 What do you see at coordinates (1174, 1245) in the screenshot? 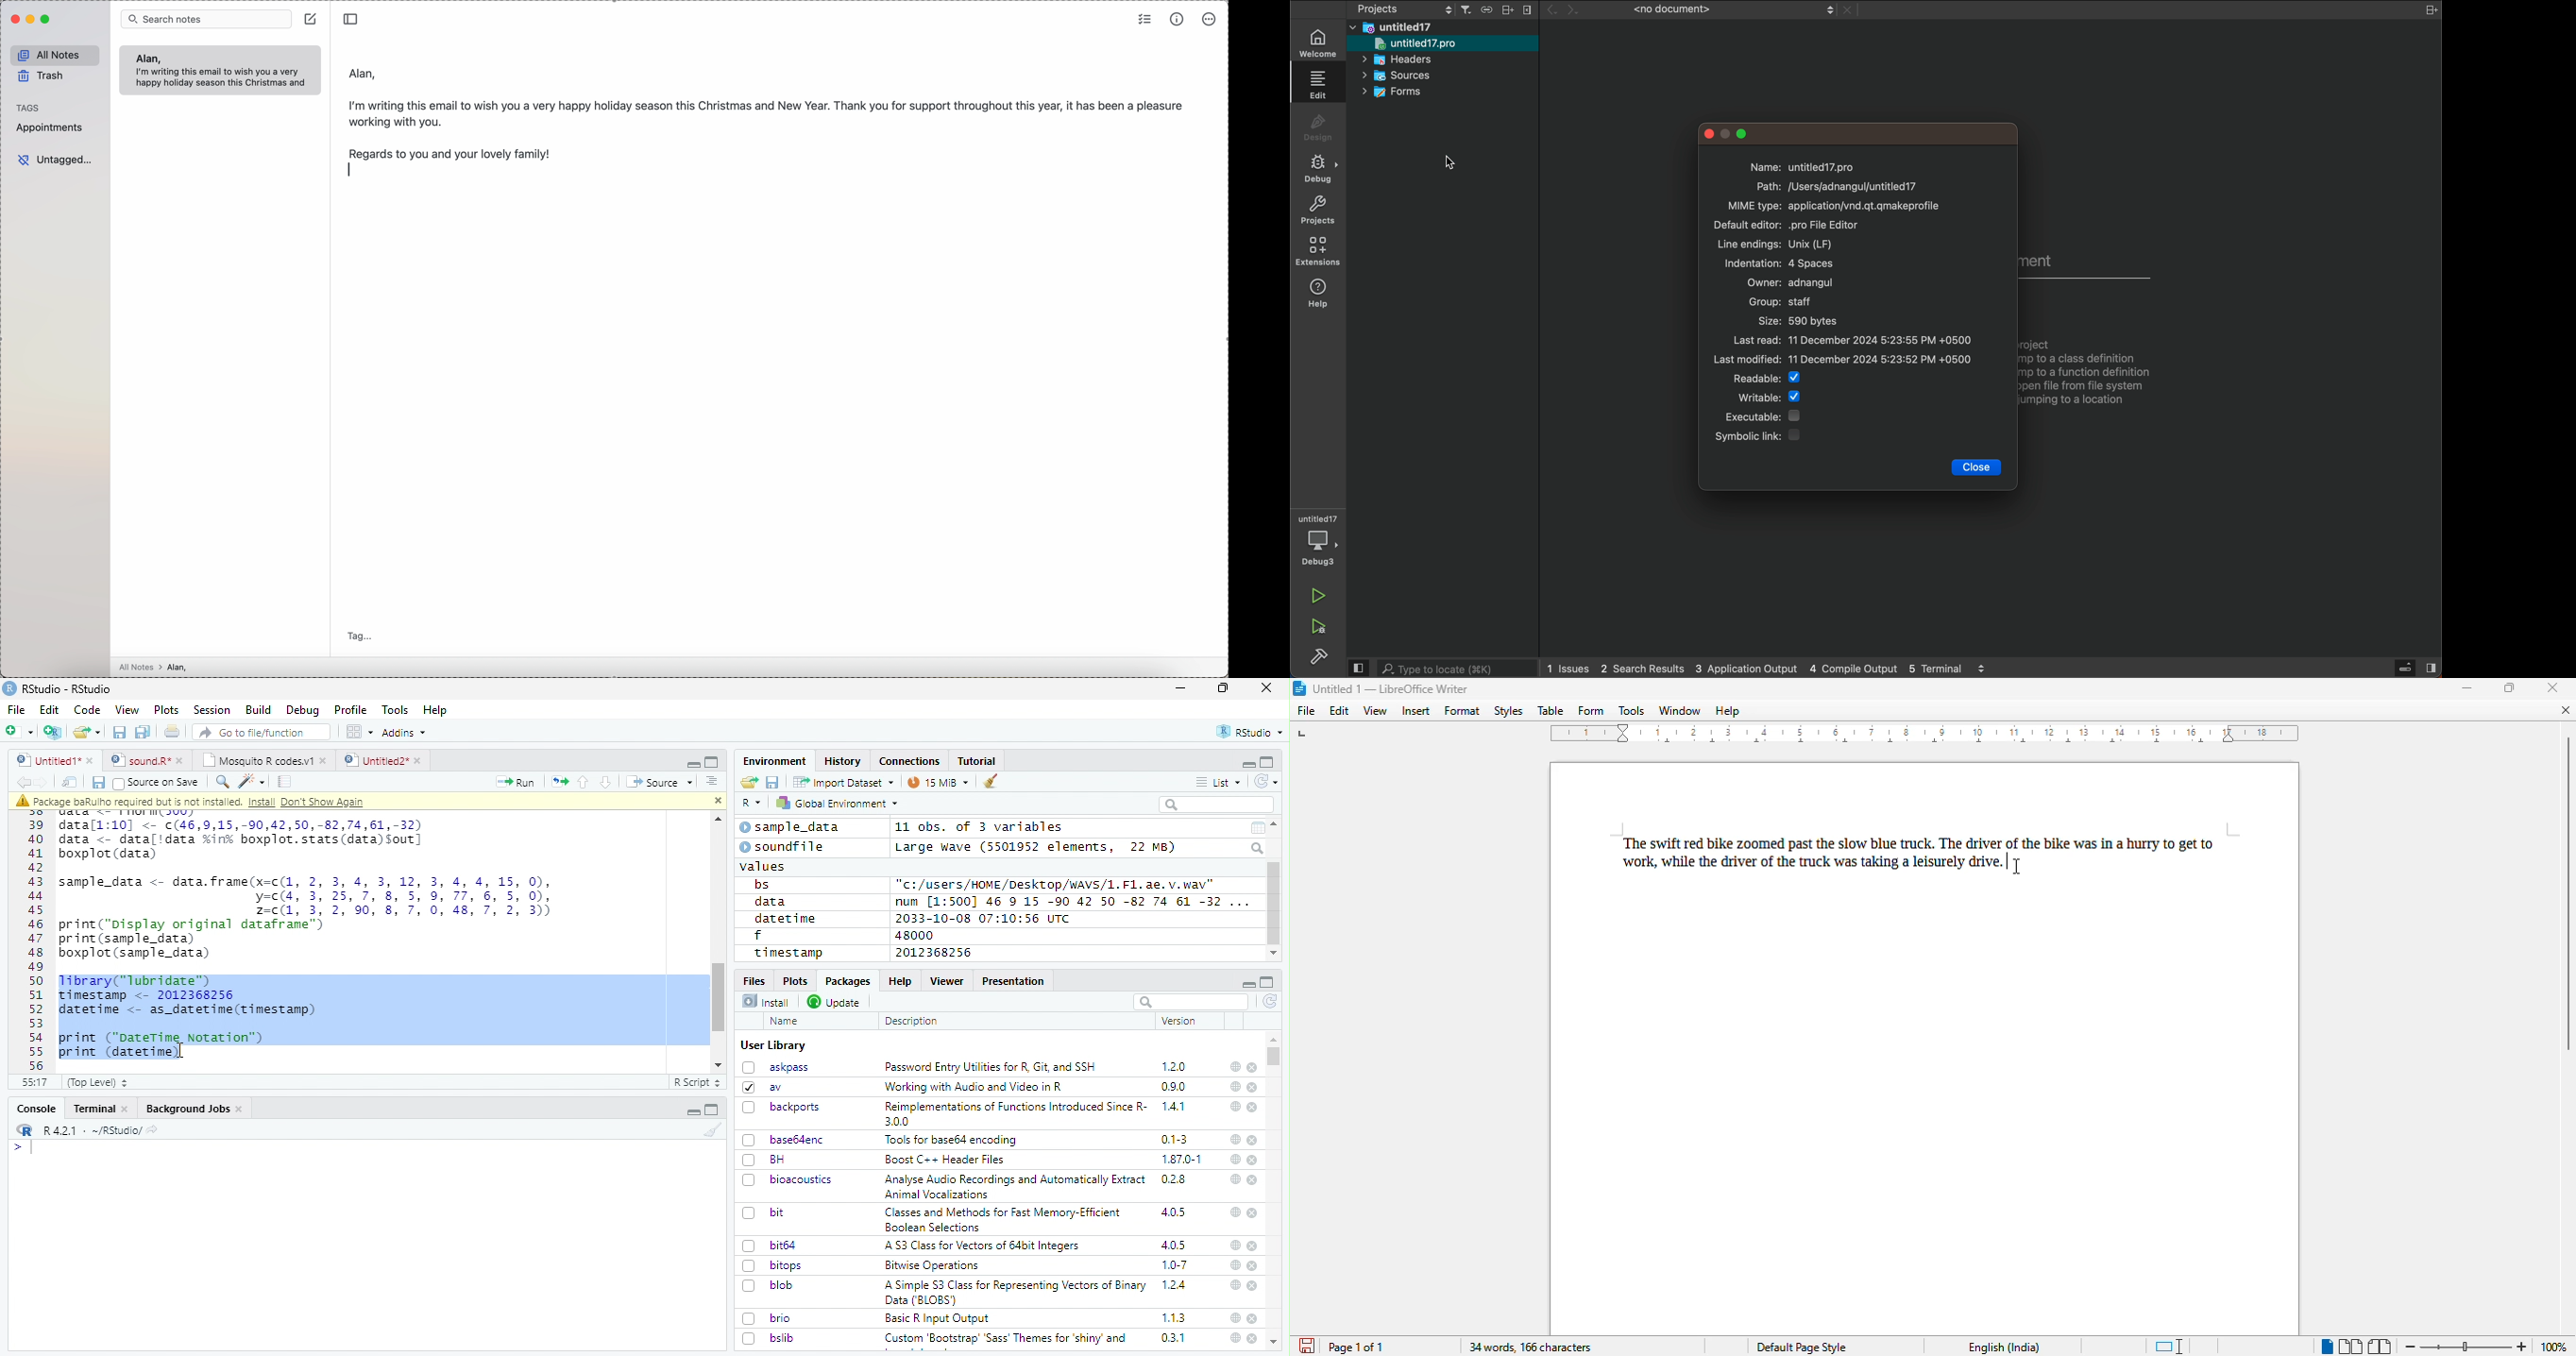
I see `4.0.5` at bounding box center [1174, 1245].